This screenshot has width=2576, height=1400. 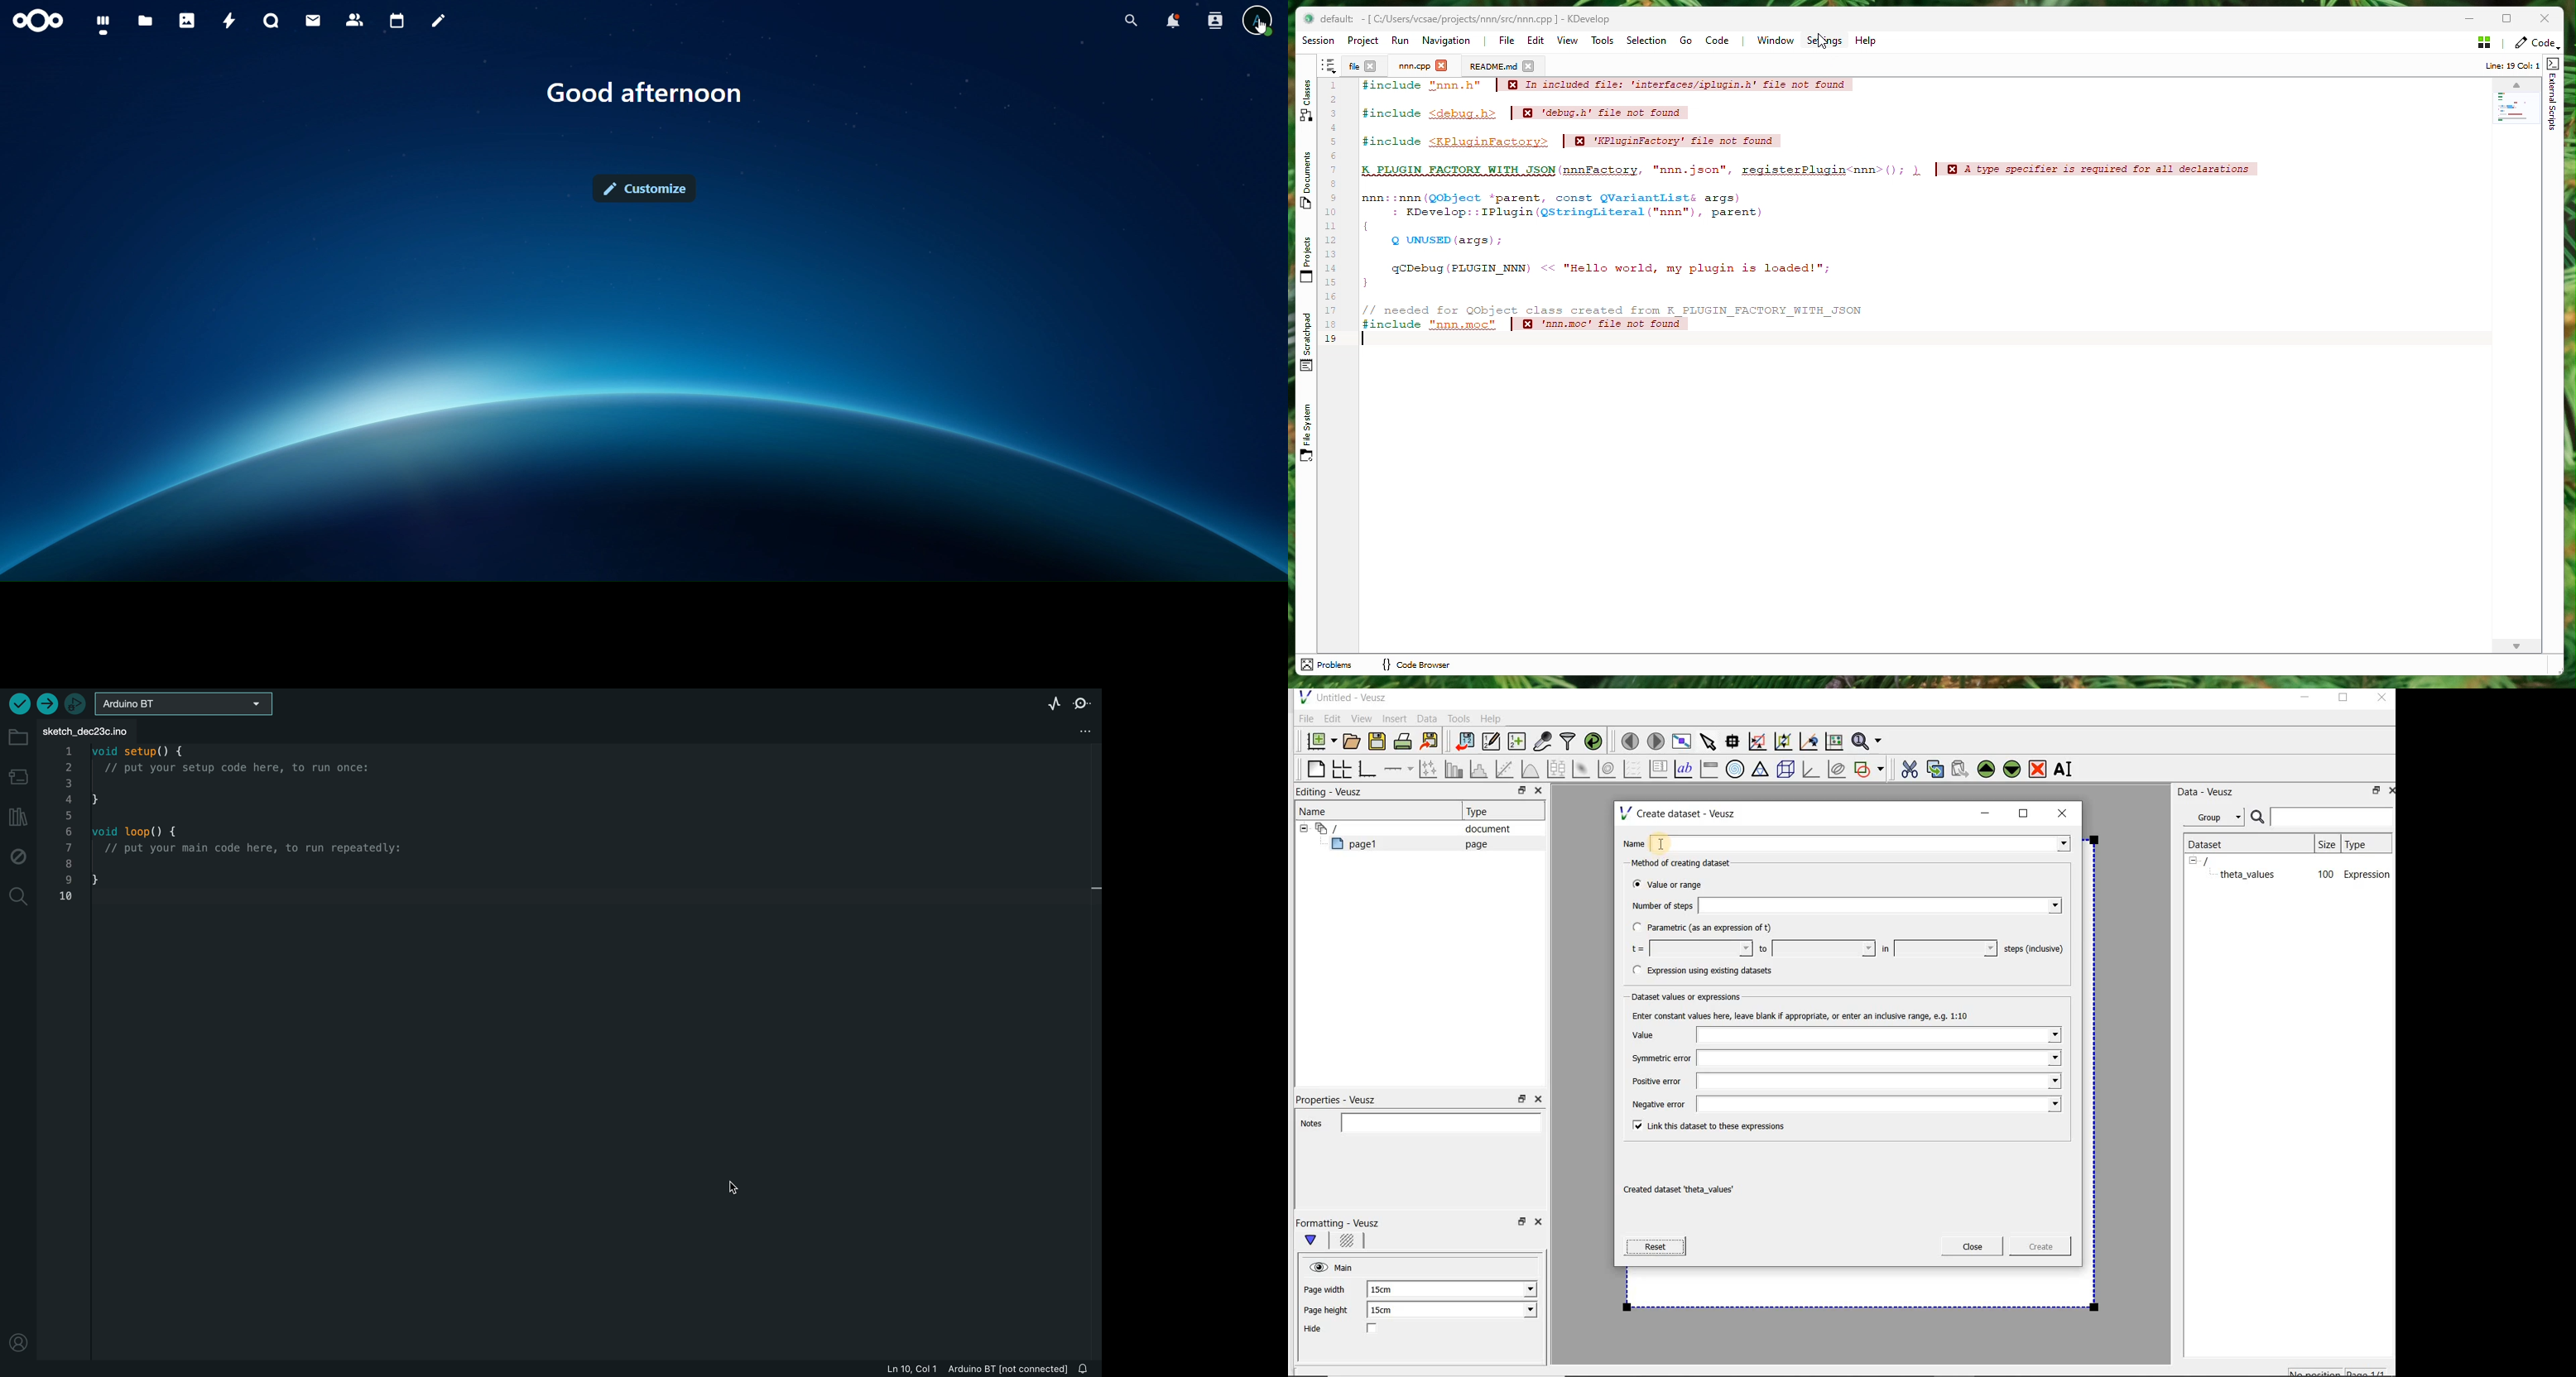 I want to click on click to zoom out of graph axes, so click(x=1784, y=742).